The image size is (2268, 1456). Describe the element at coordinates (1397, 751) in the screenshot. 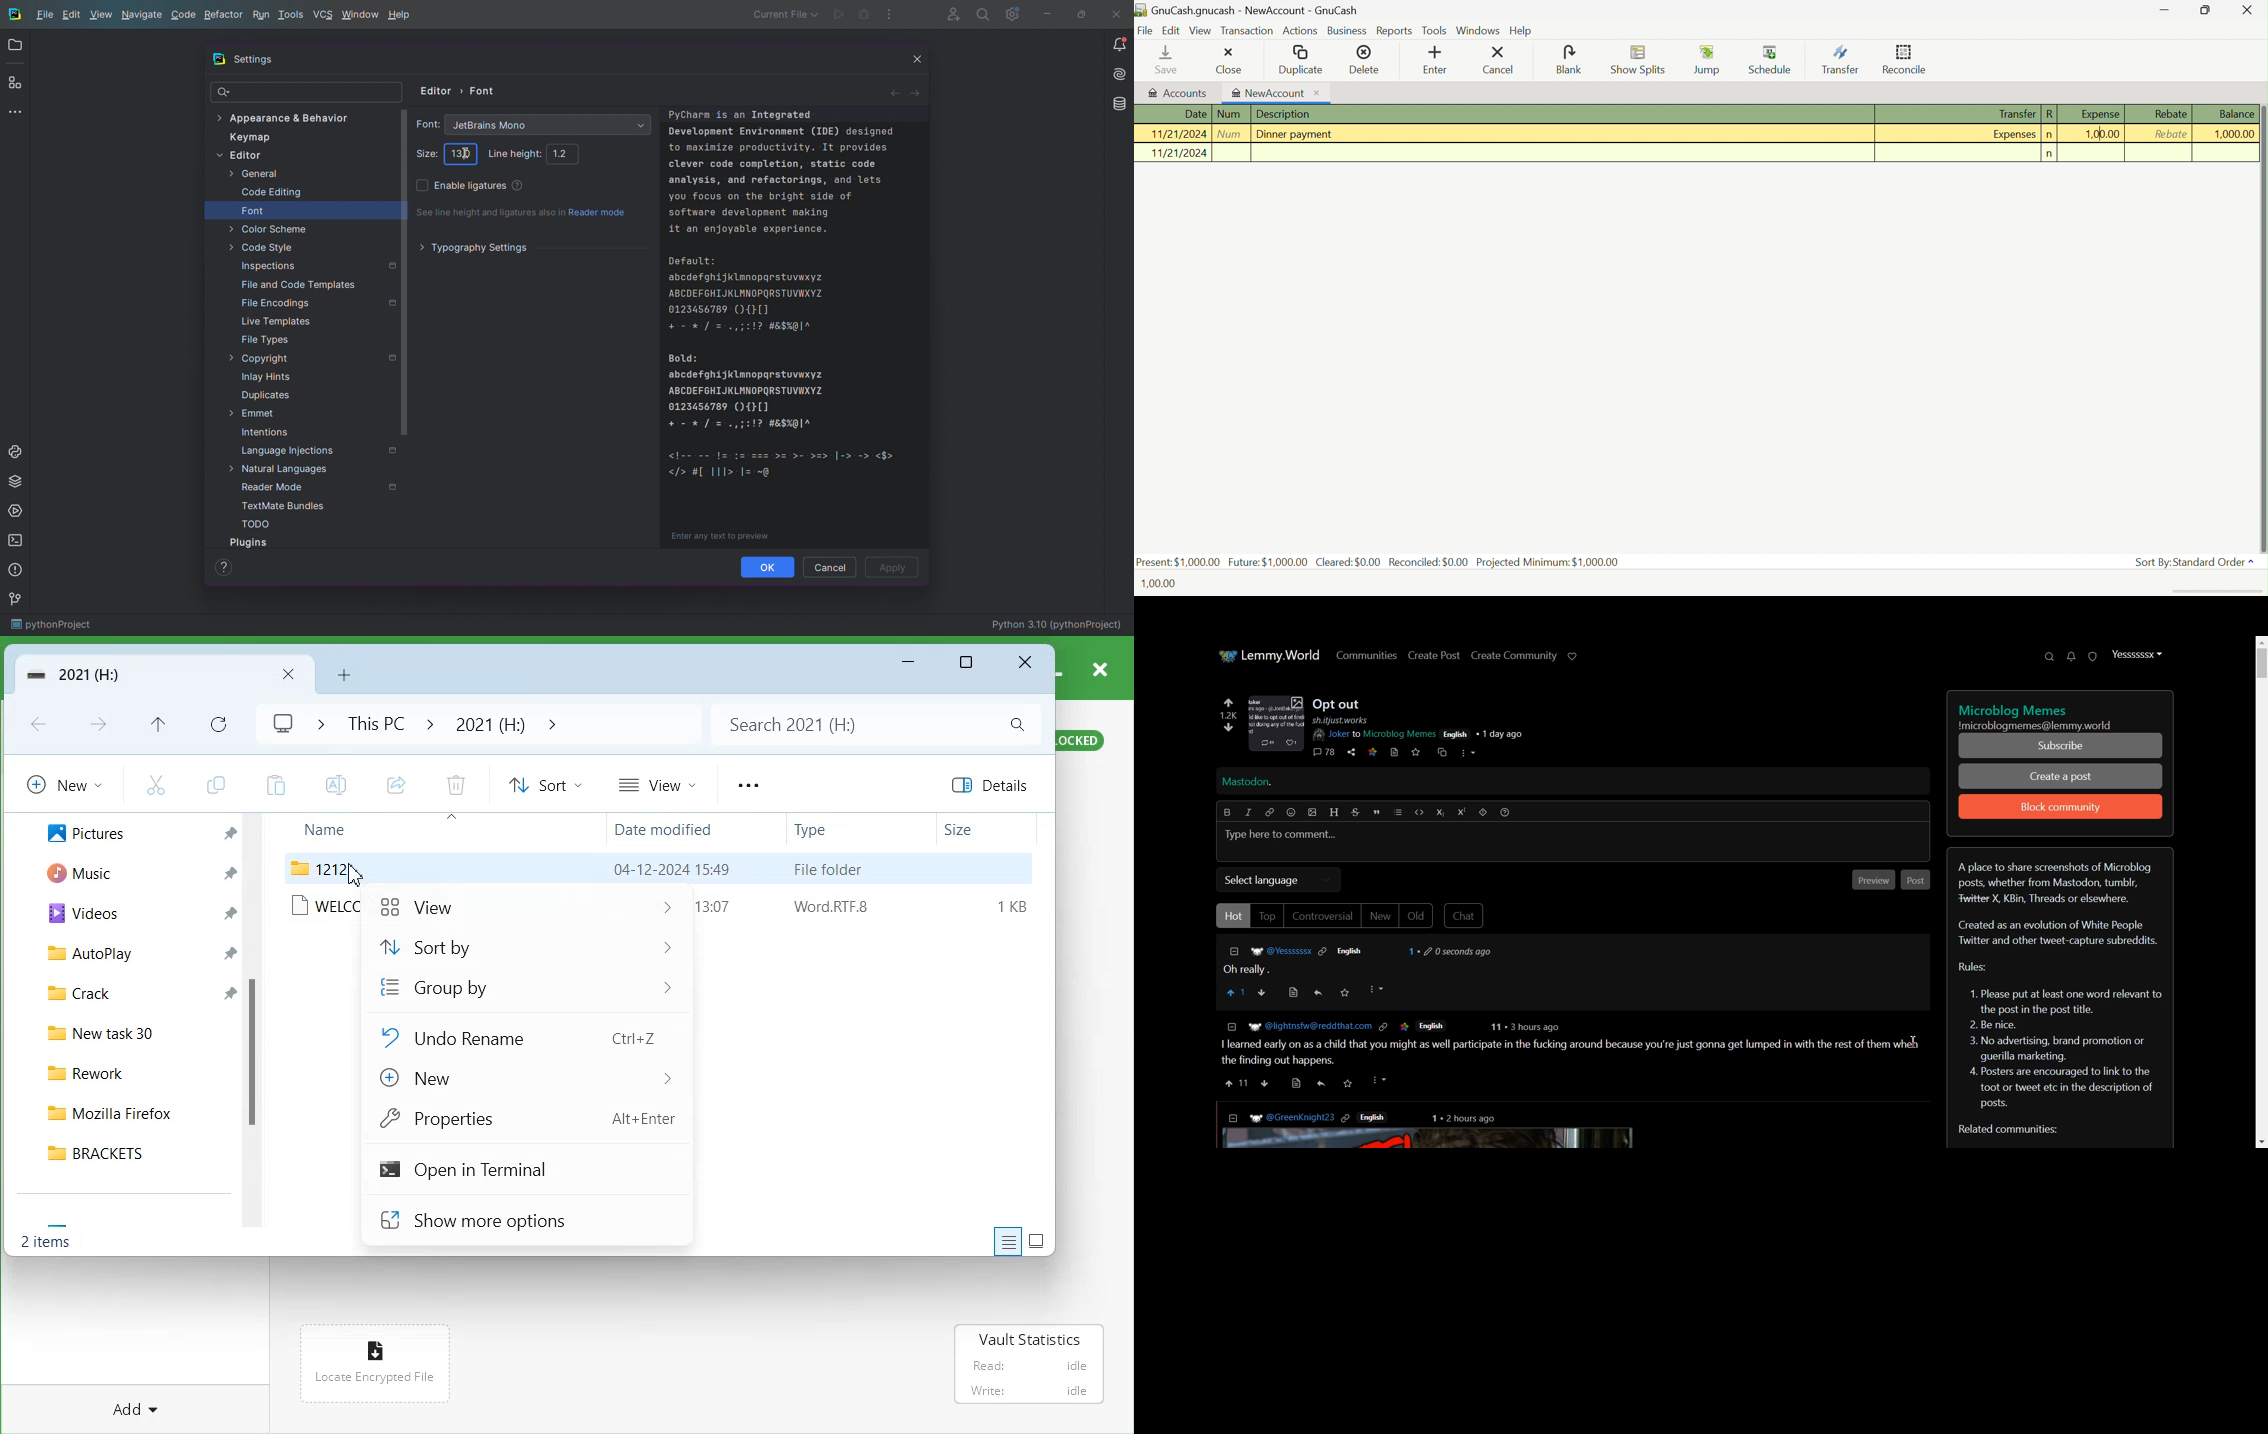

I see `bookmark` at that location.